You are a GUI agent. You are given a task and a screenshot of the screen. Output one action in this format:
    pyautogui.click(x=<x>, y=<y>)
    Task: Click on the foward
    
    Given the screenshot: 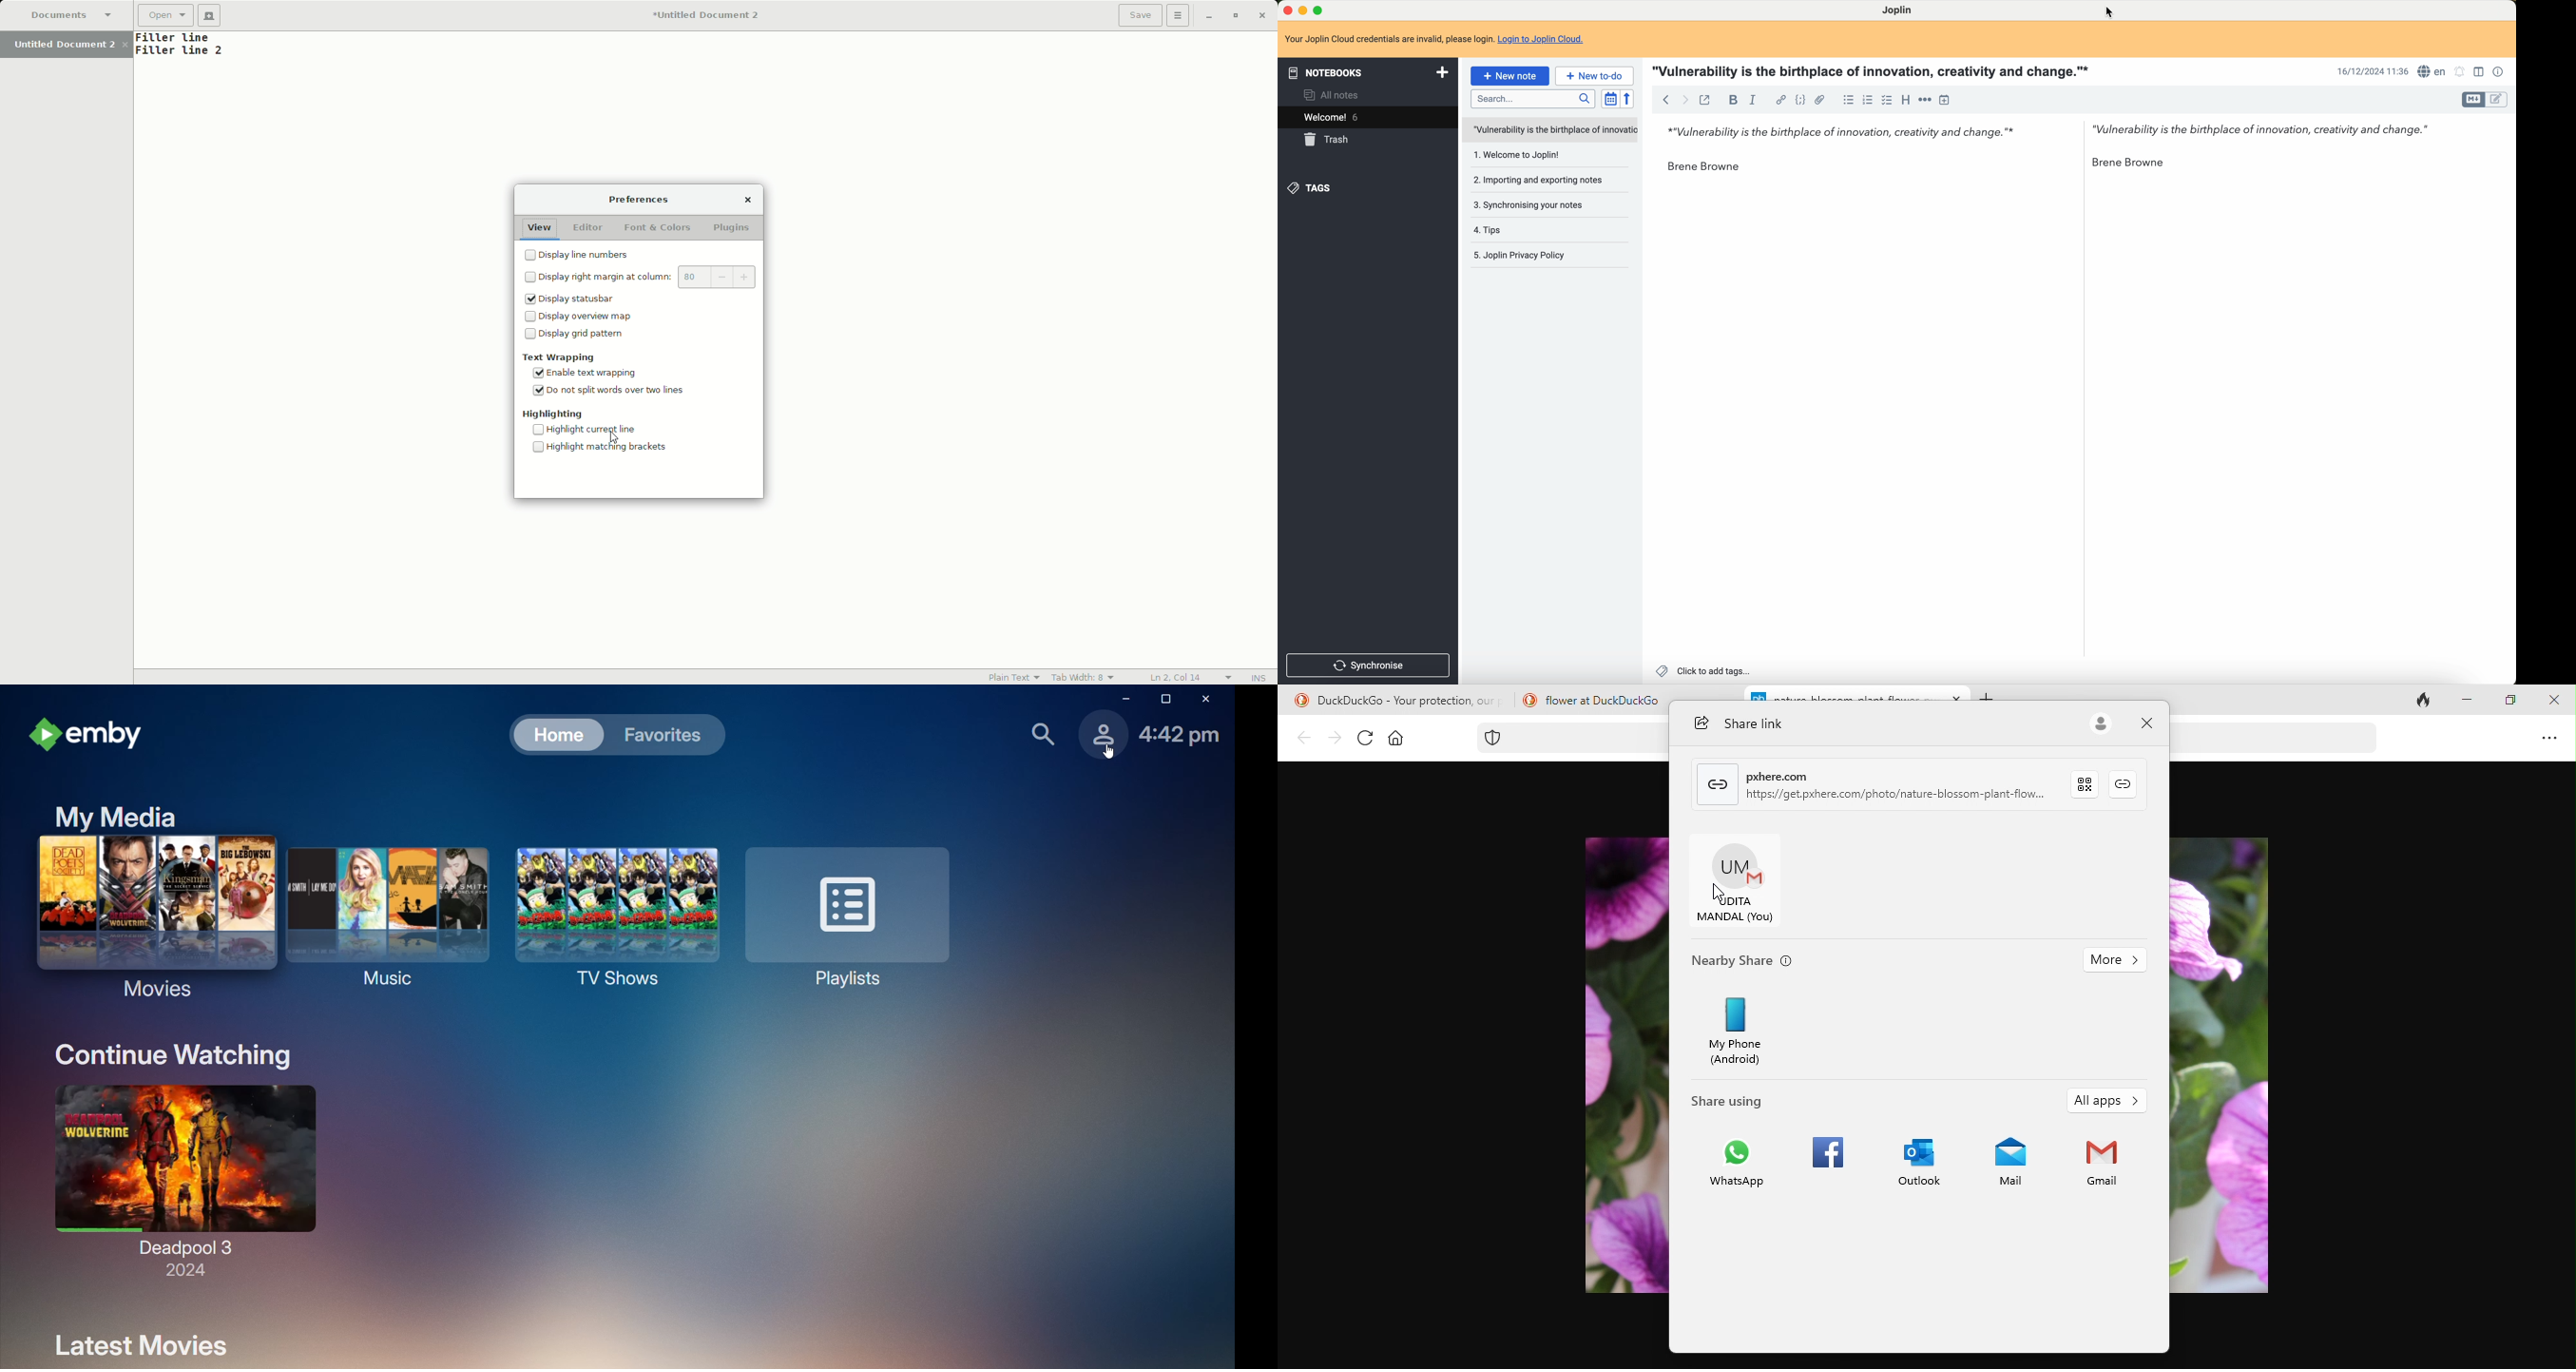 What is the action you would take?
    pyautogui.click(x=1687, y=100)
    